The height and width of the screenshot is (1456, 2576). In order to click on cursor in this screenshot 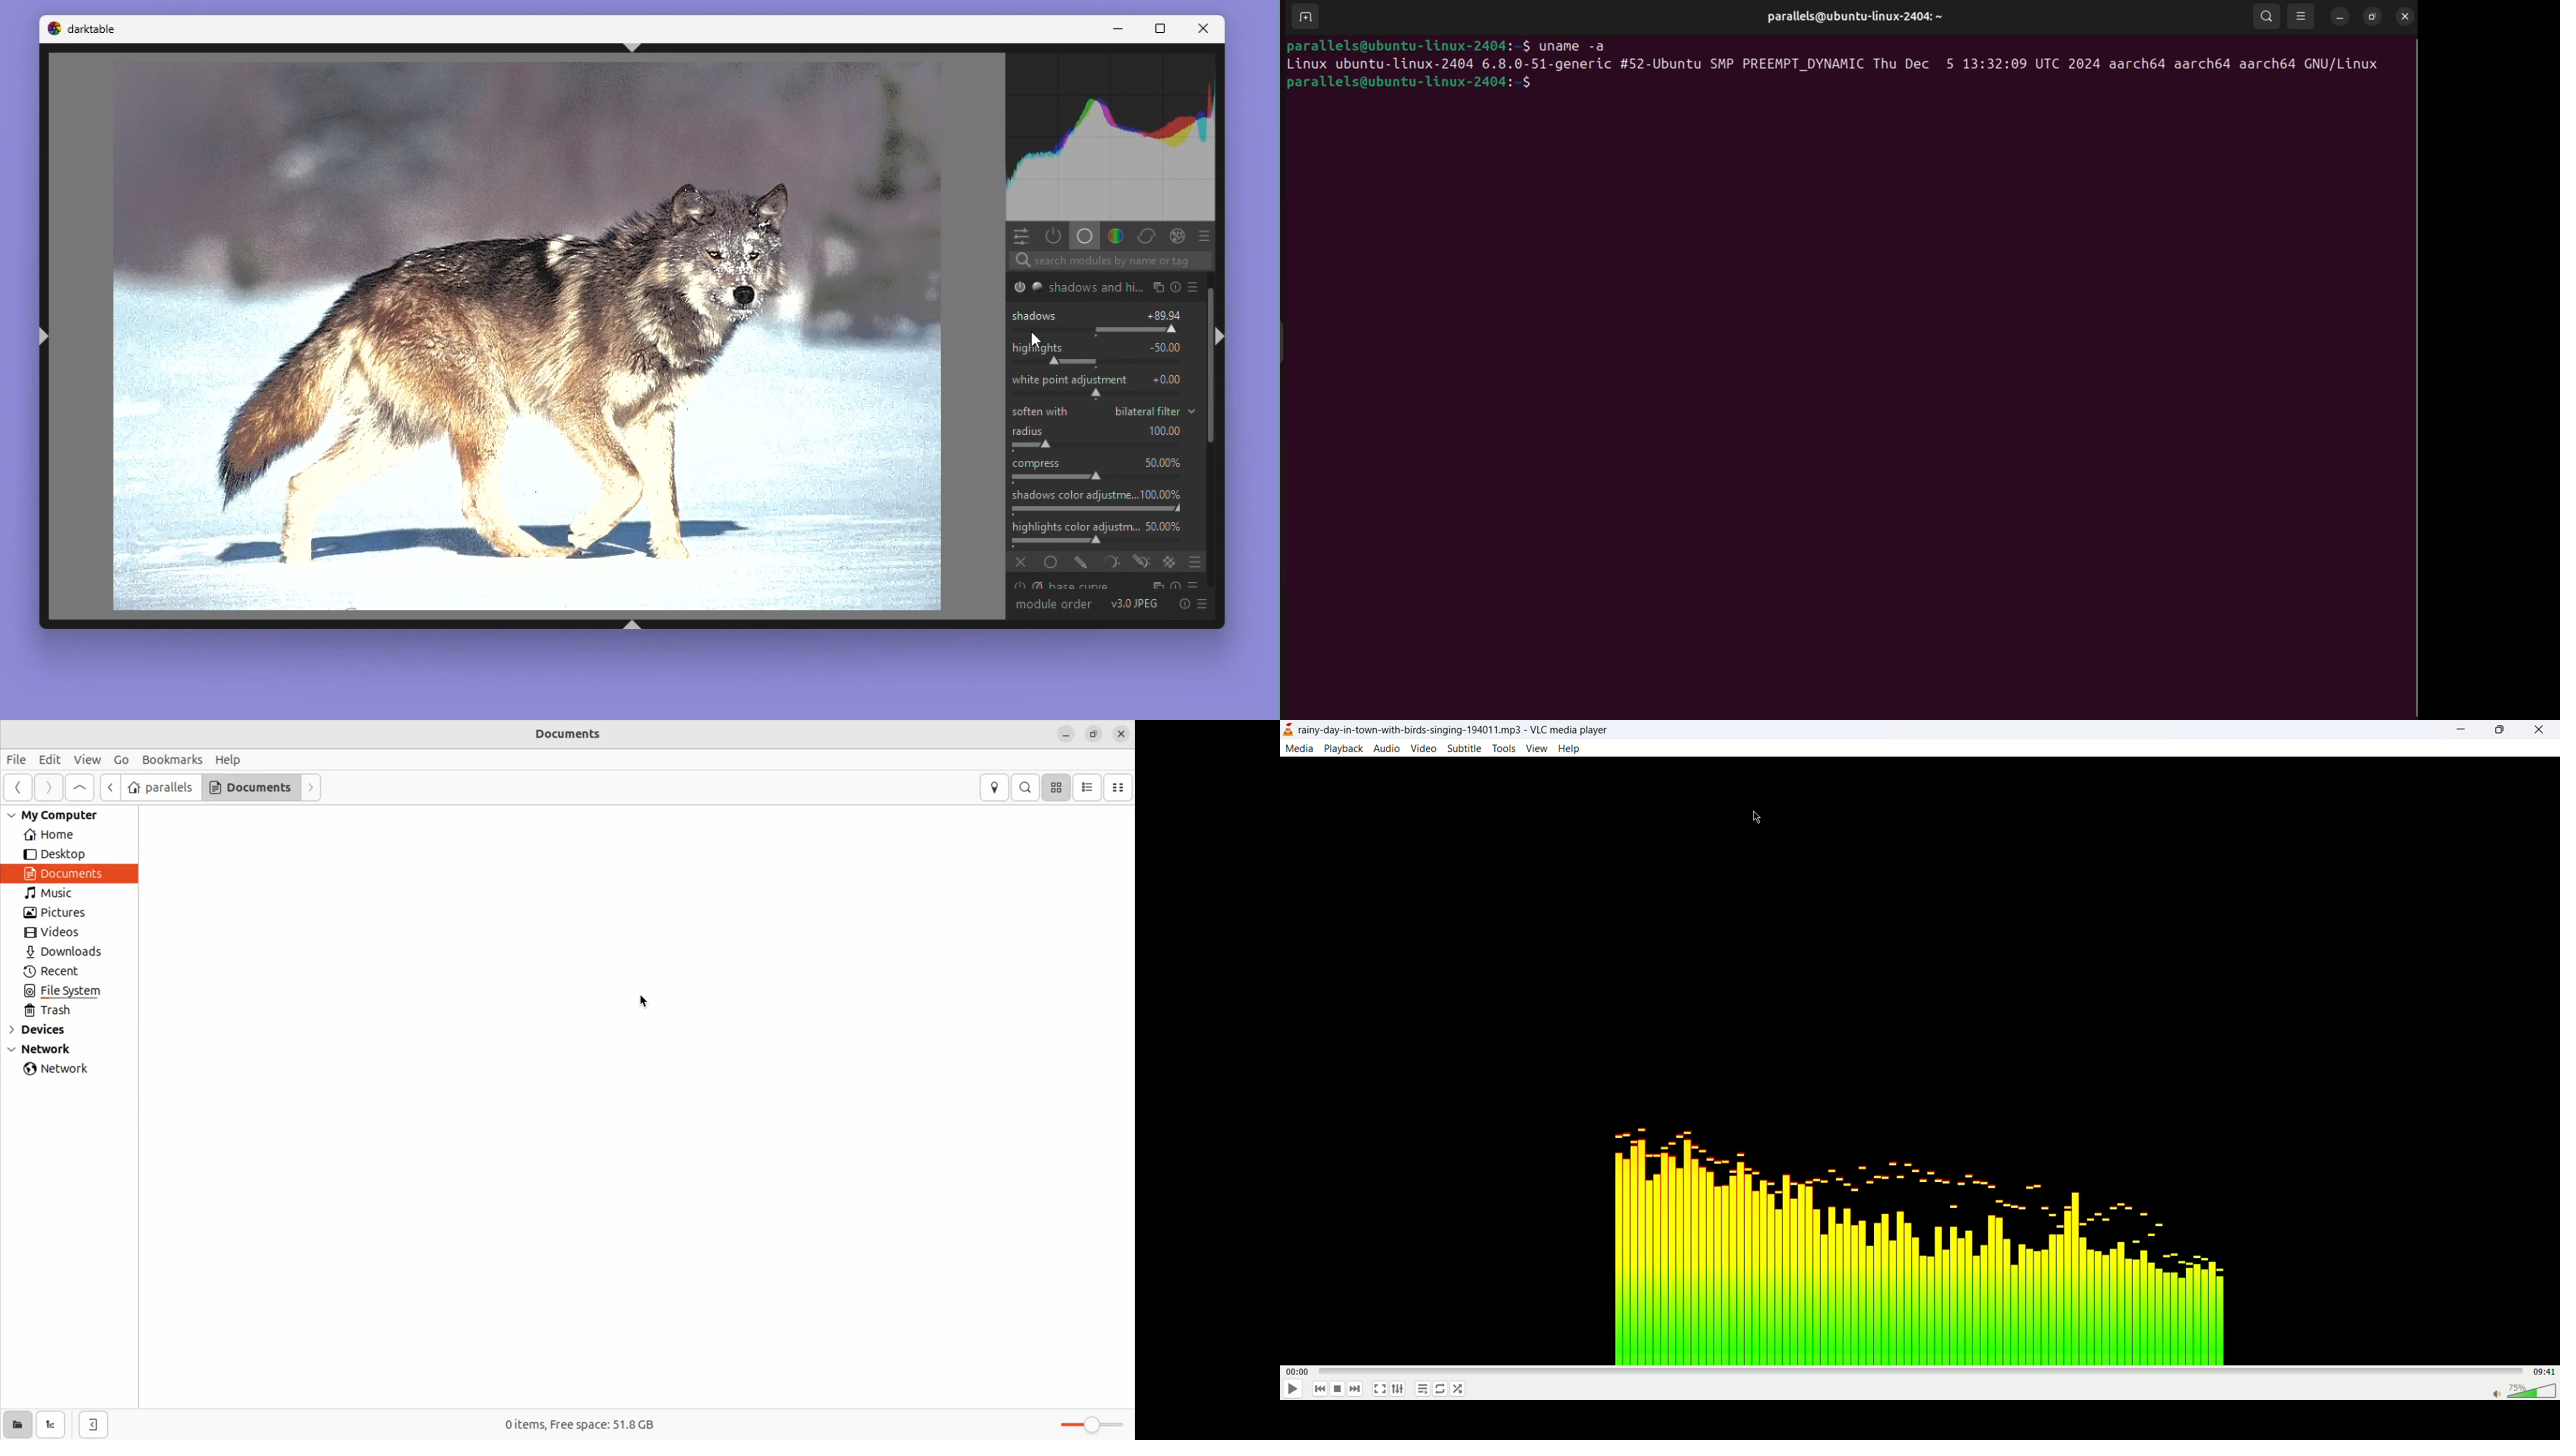, I will do `click(646, 1000)`.